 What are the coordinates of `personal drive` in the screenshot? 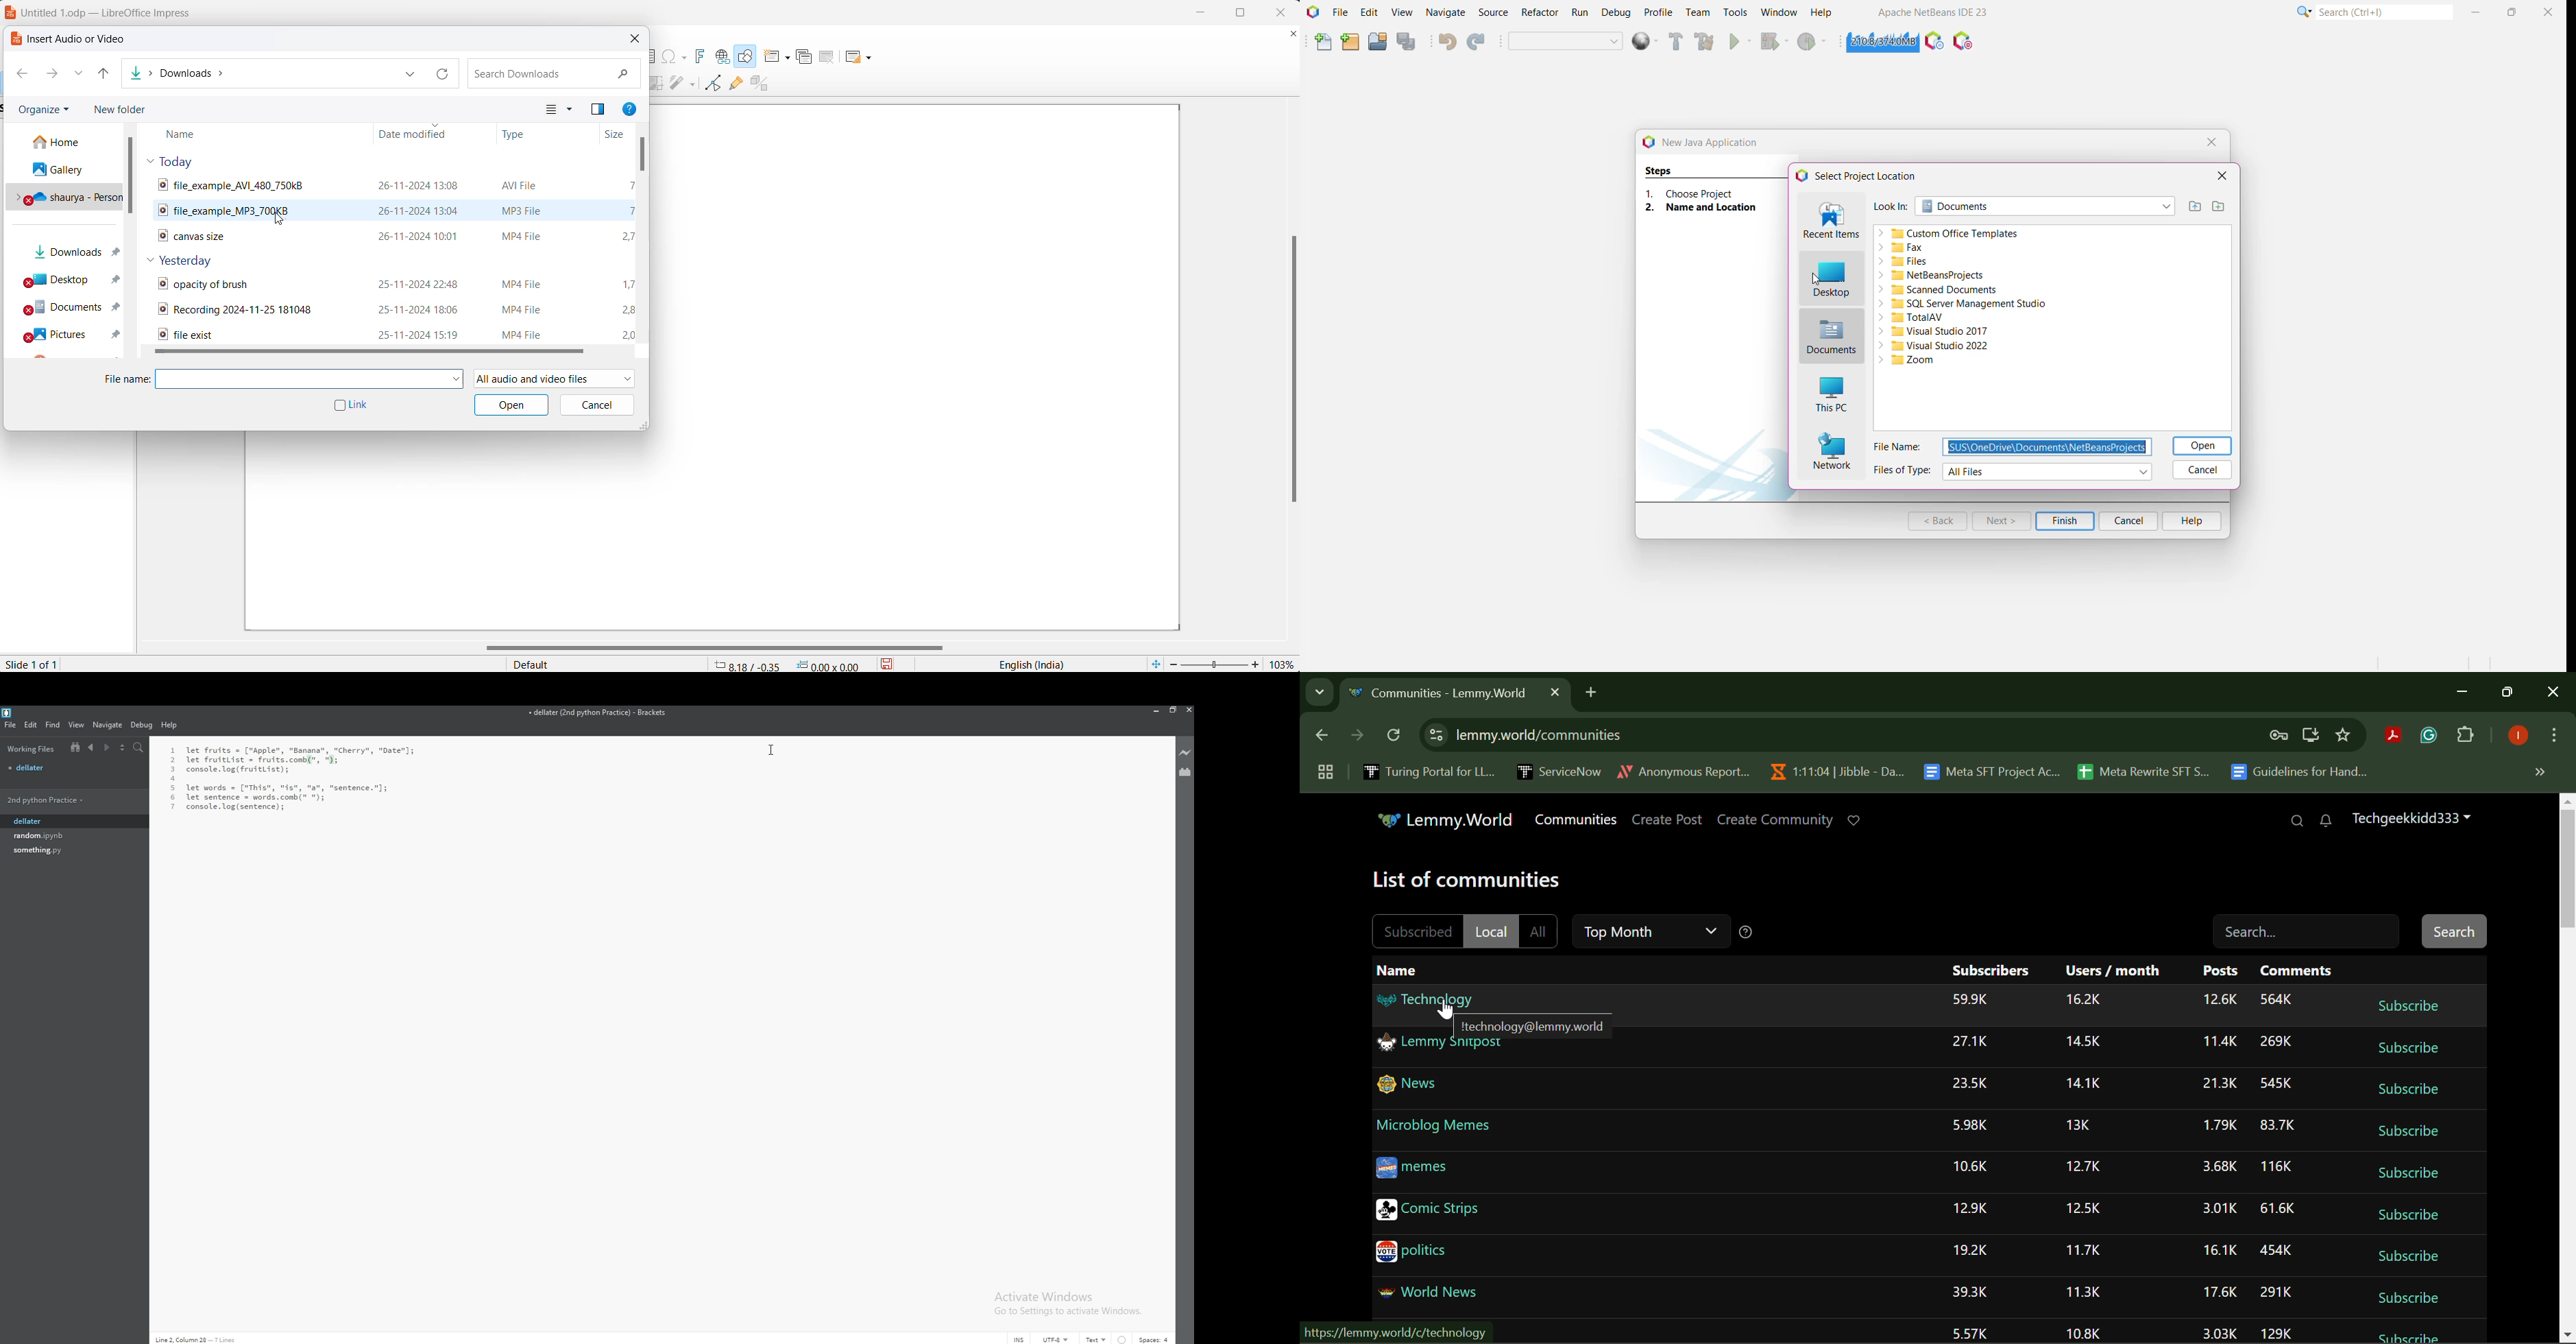 It's located at (67, 196).